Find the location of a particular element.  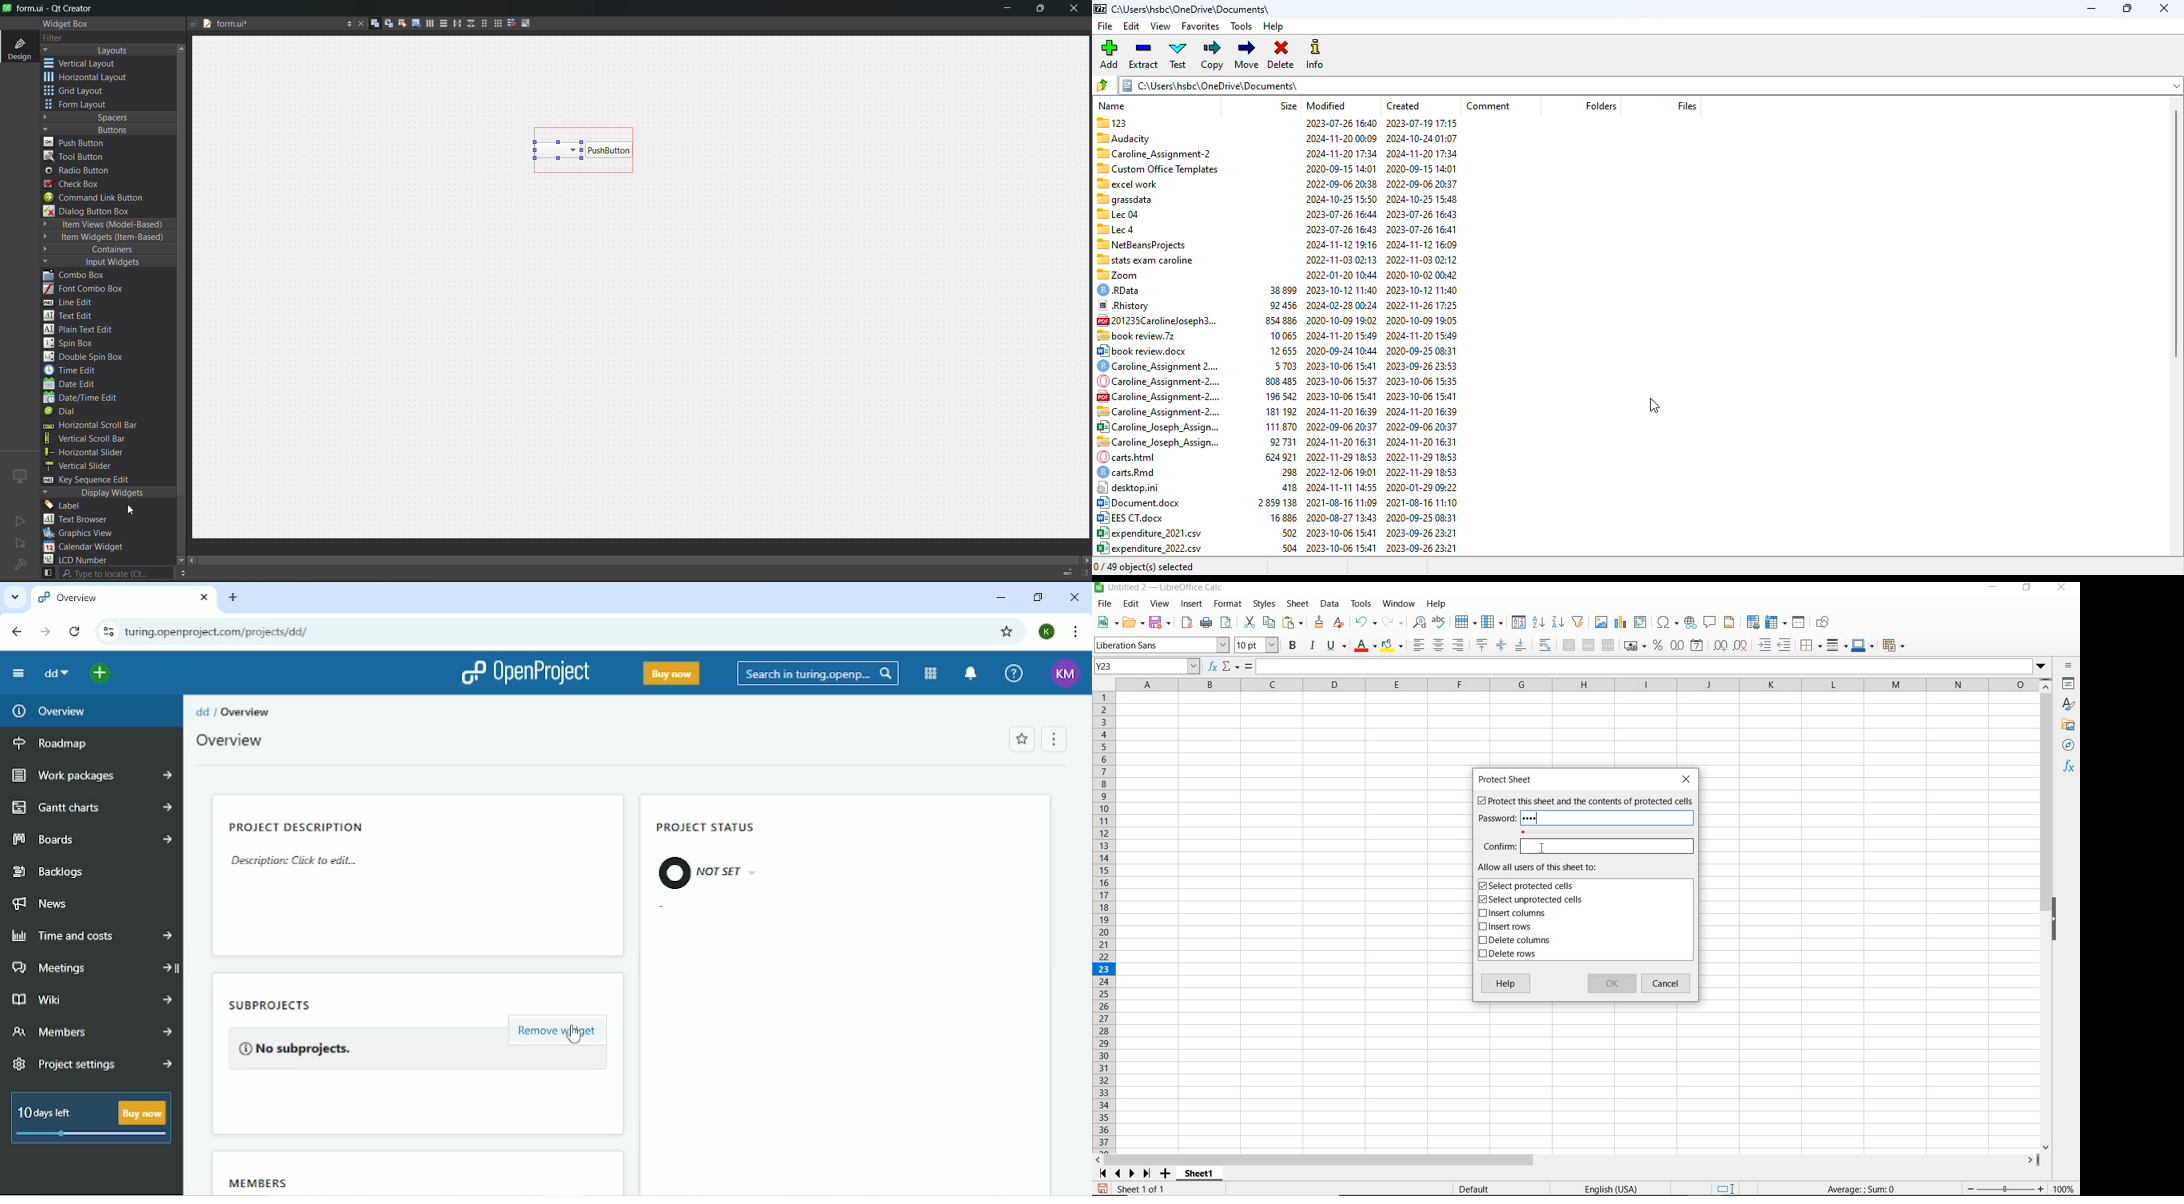

text is located at coordinates (82, 520).